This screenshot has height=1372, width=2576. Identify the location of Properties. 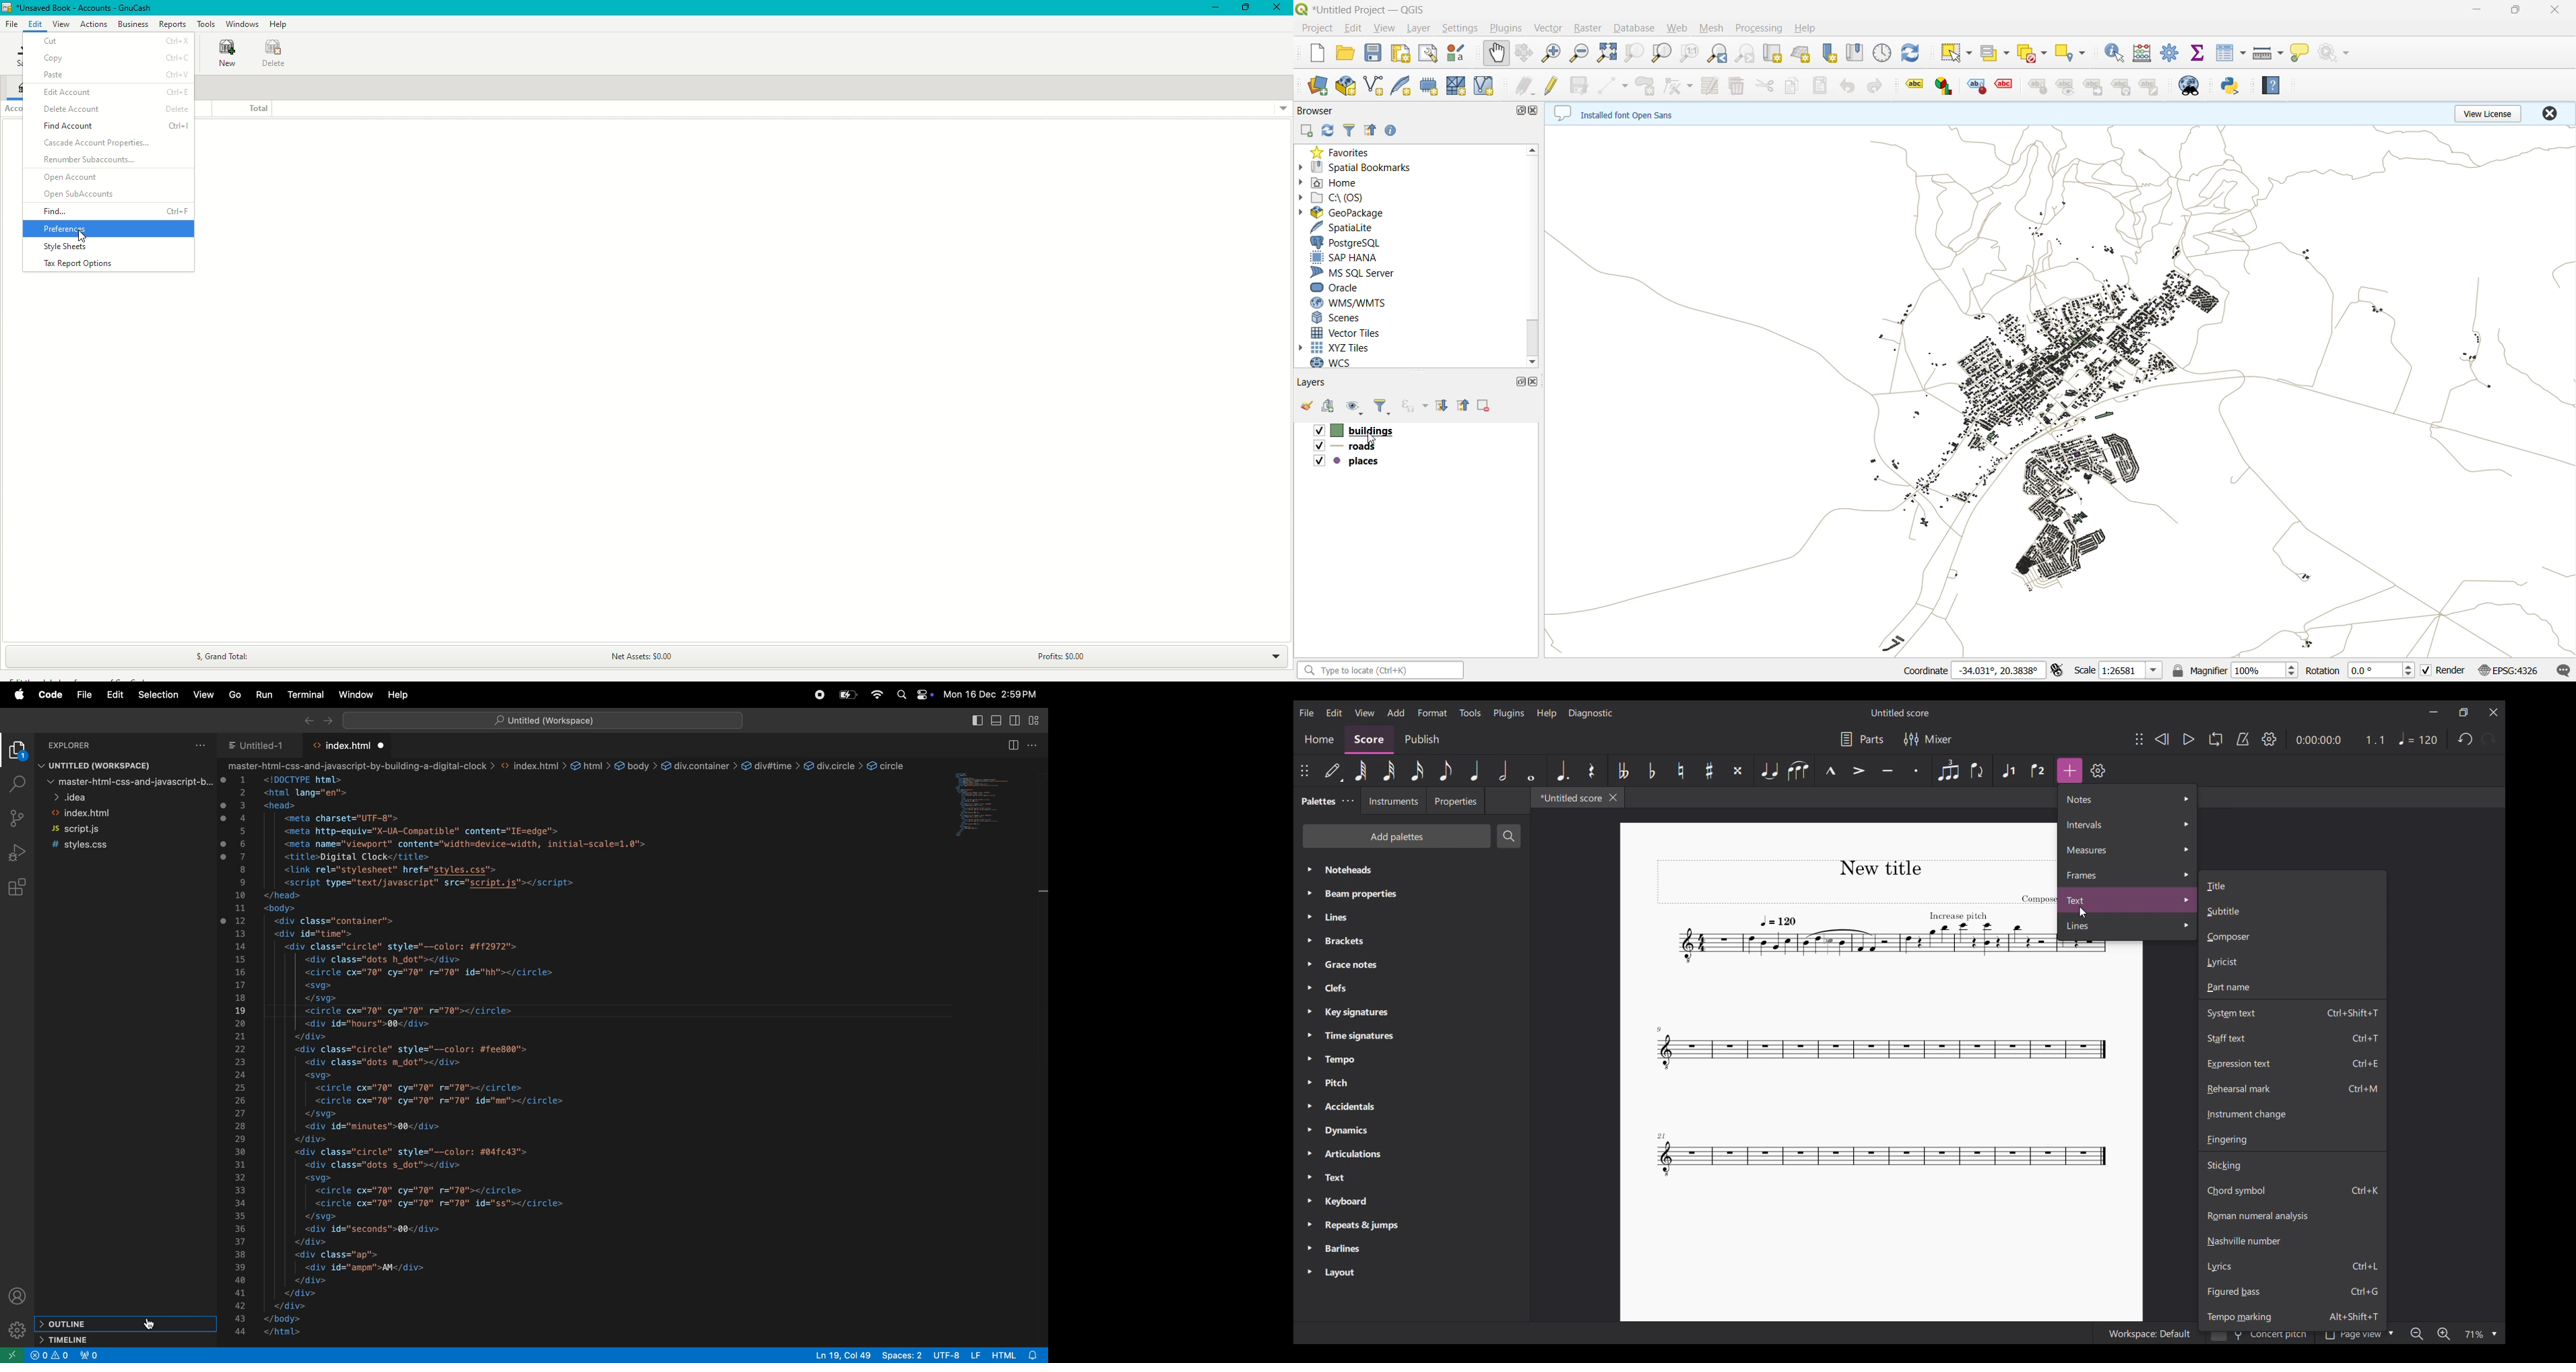
(1455, 801).